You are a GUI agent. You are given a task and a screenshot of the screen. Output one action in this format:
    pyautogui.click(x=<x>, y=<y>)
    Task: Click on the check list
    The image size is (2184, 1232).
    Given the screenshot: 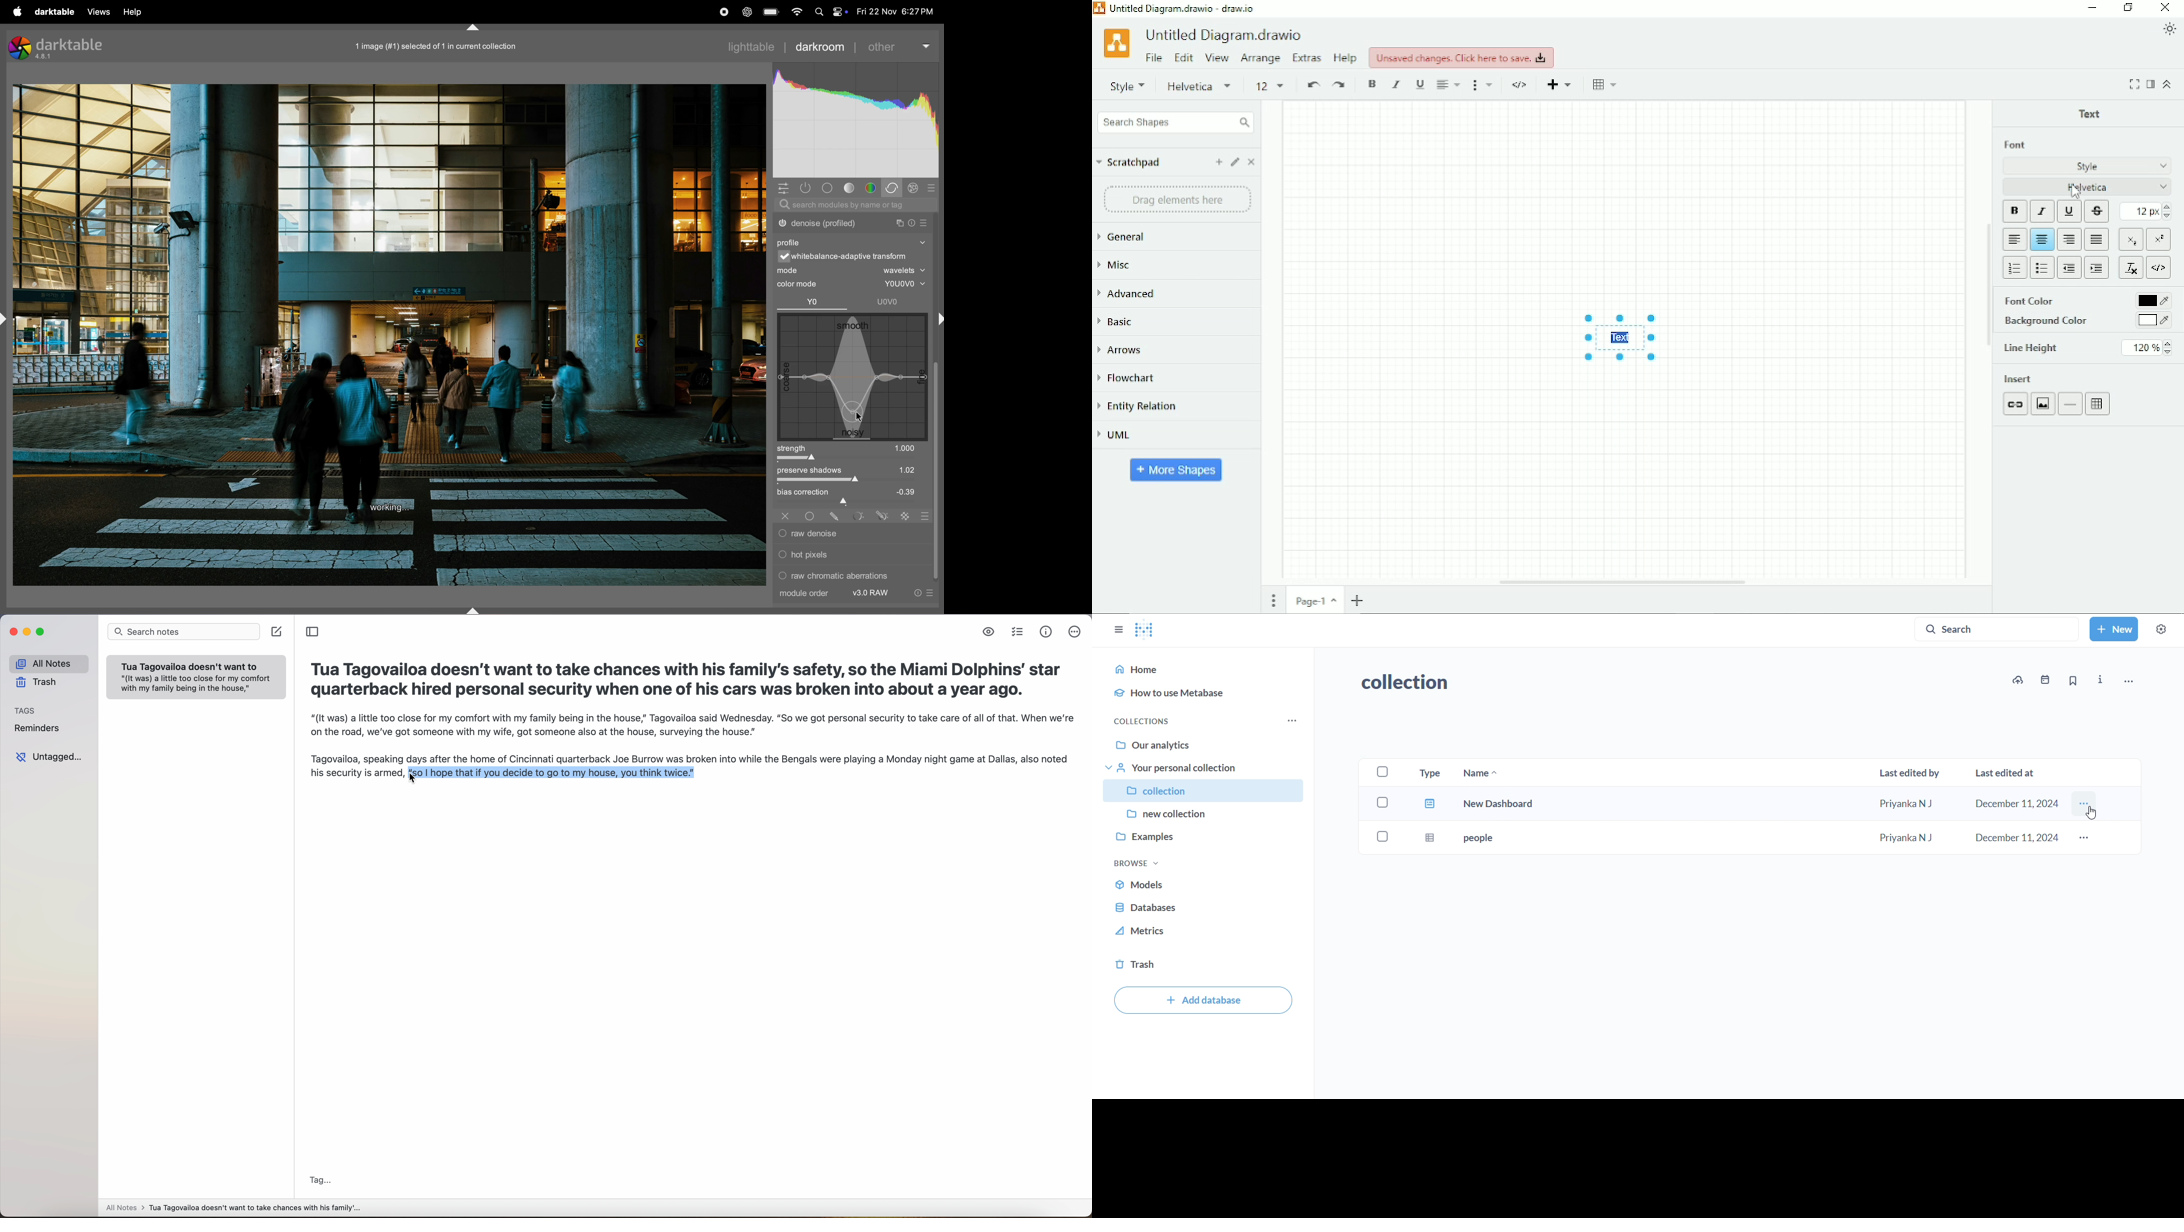 What is the action you would take?
    pyautogui.click(x=1017, y=633)
    